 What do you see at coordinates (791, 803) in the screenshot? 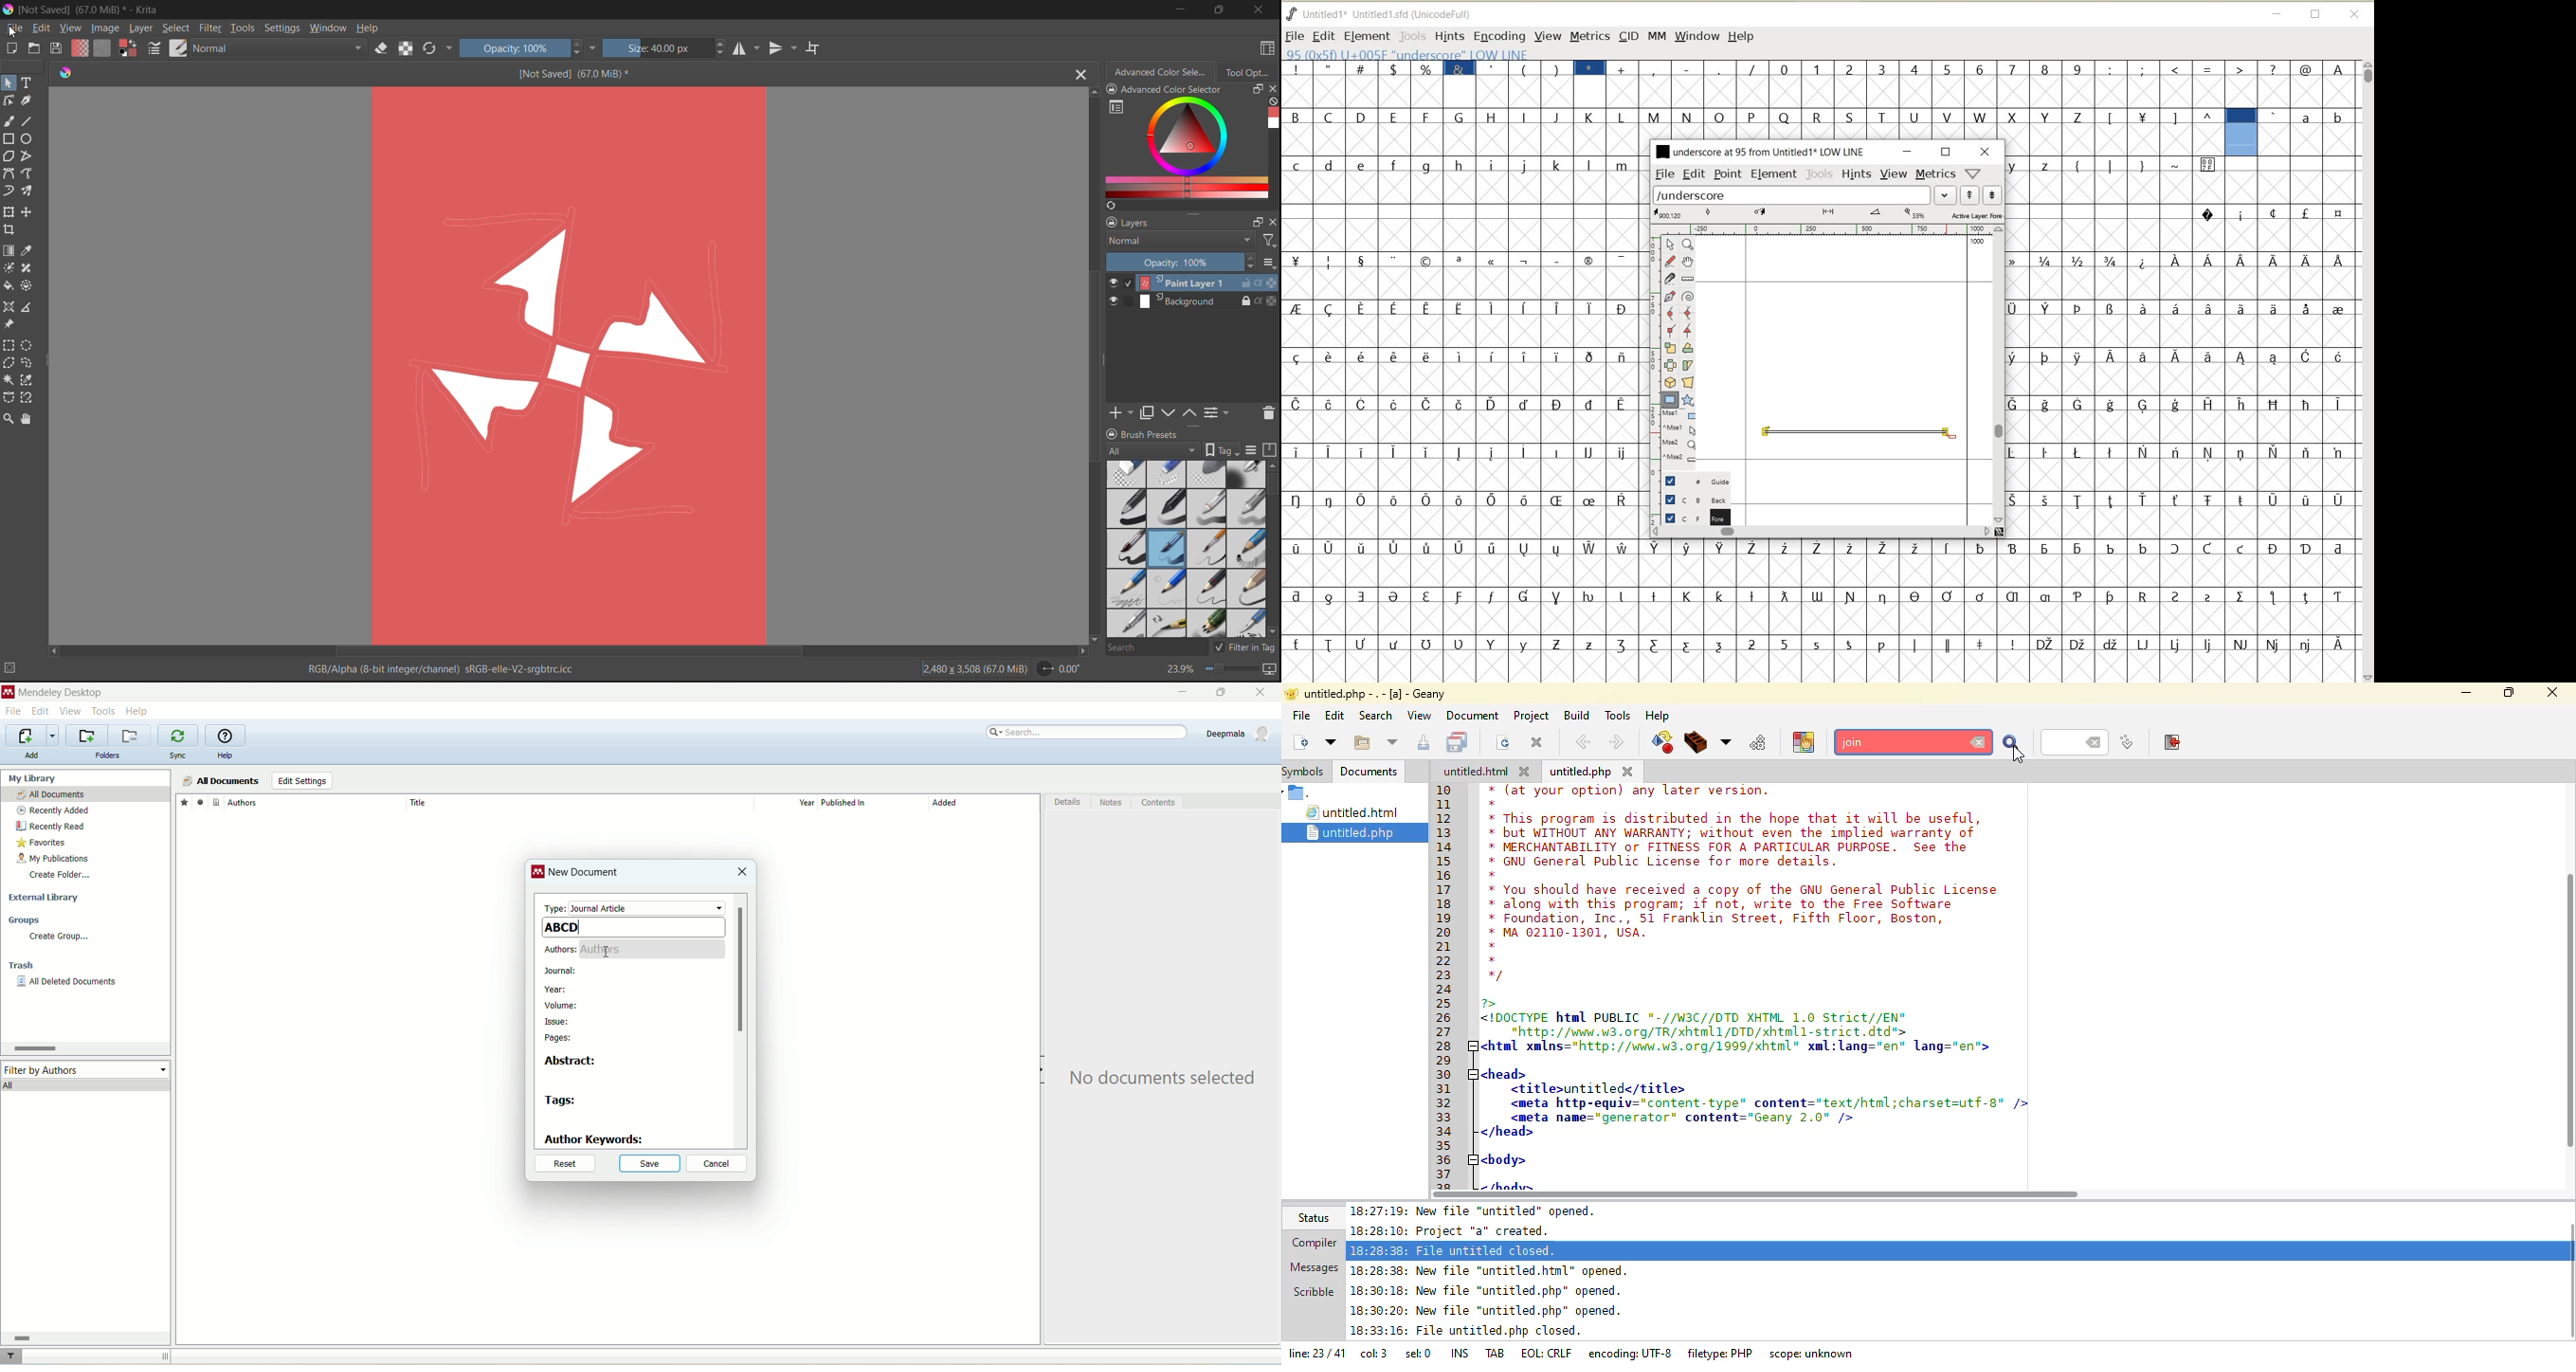
I see `year` at bounding box center [791, 803].